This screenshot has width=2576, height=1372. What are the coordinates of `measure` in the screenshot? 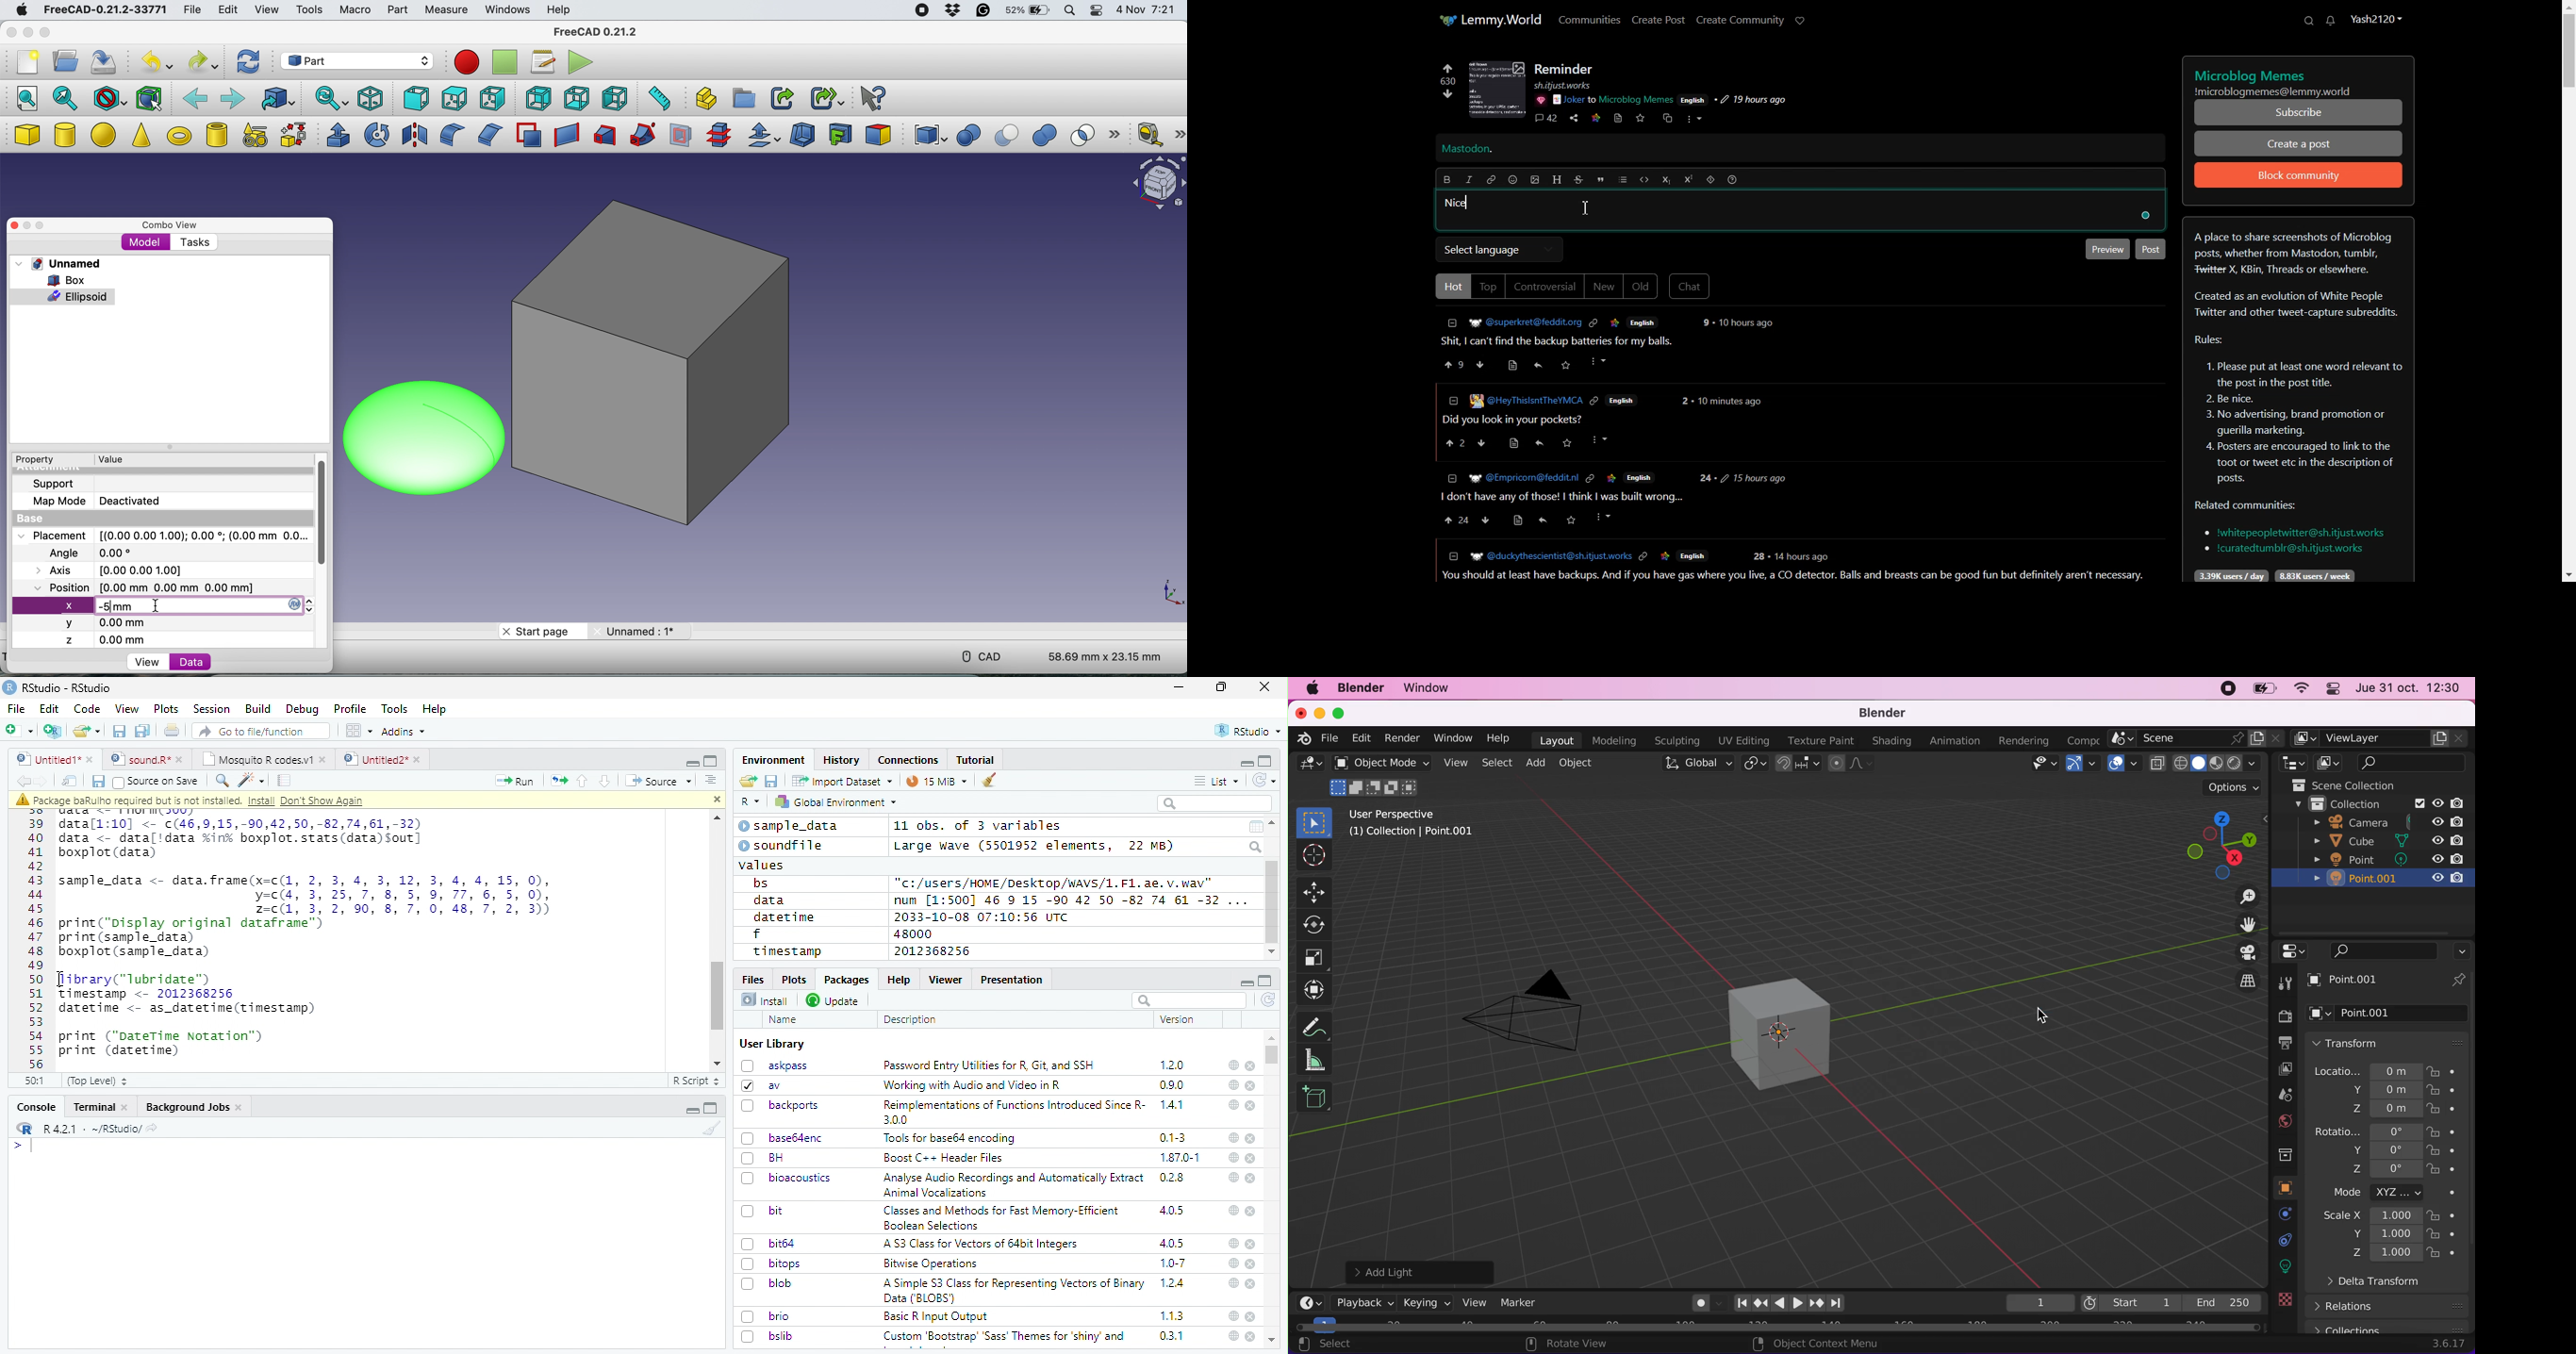 It's located at (1316, 1061).